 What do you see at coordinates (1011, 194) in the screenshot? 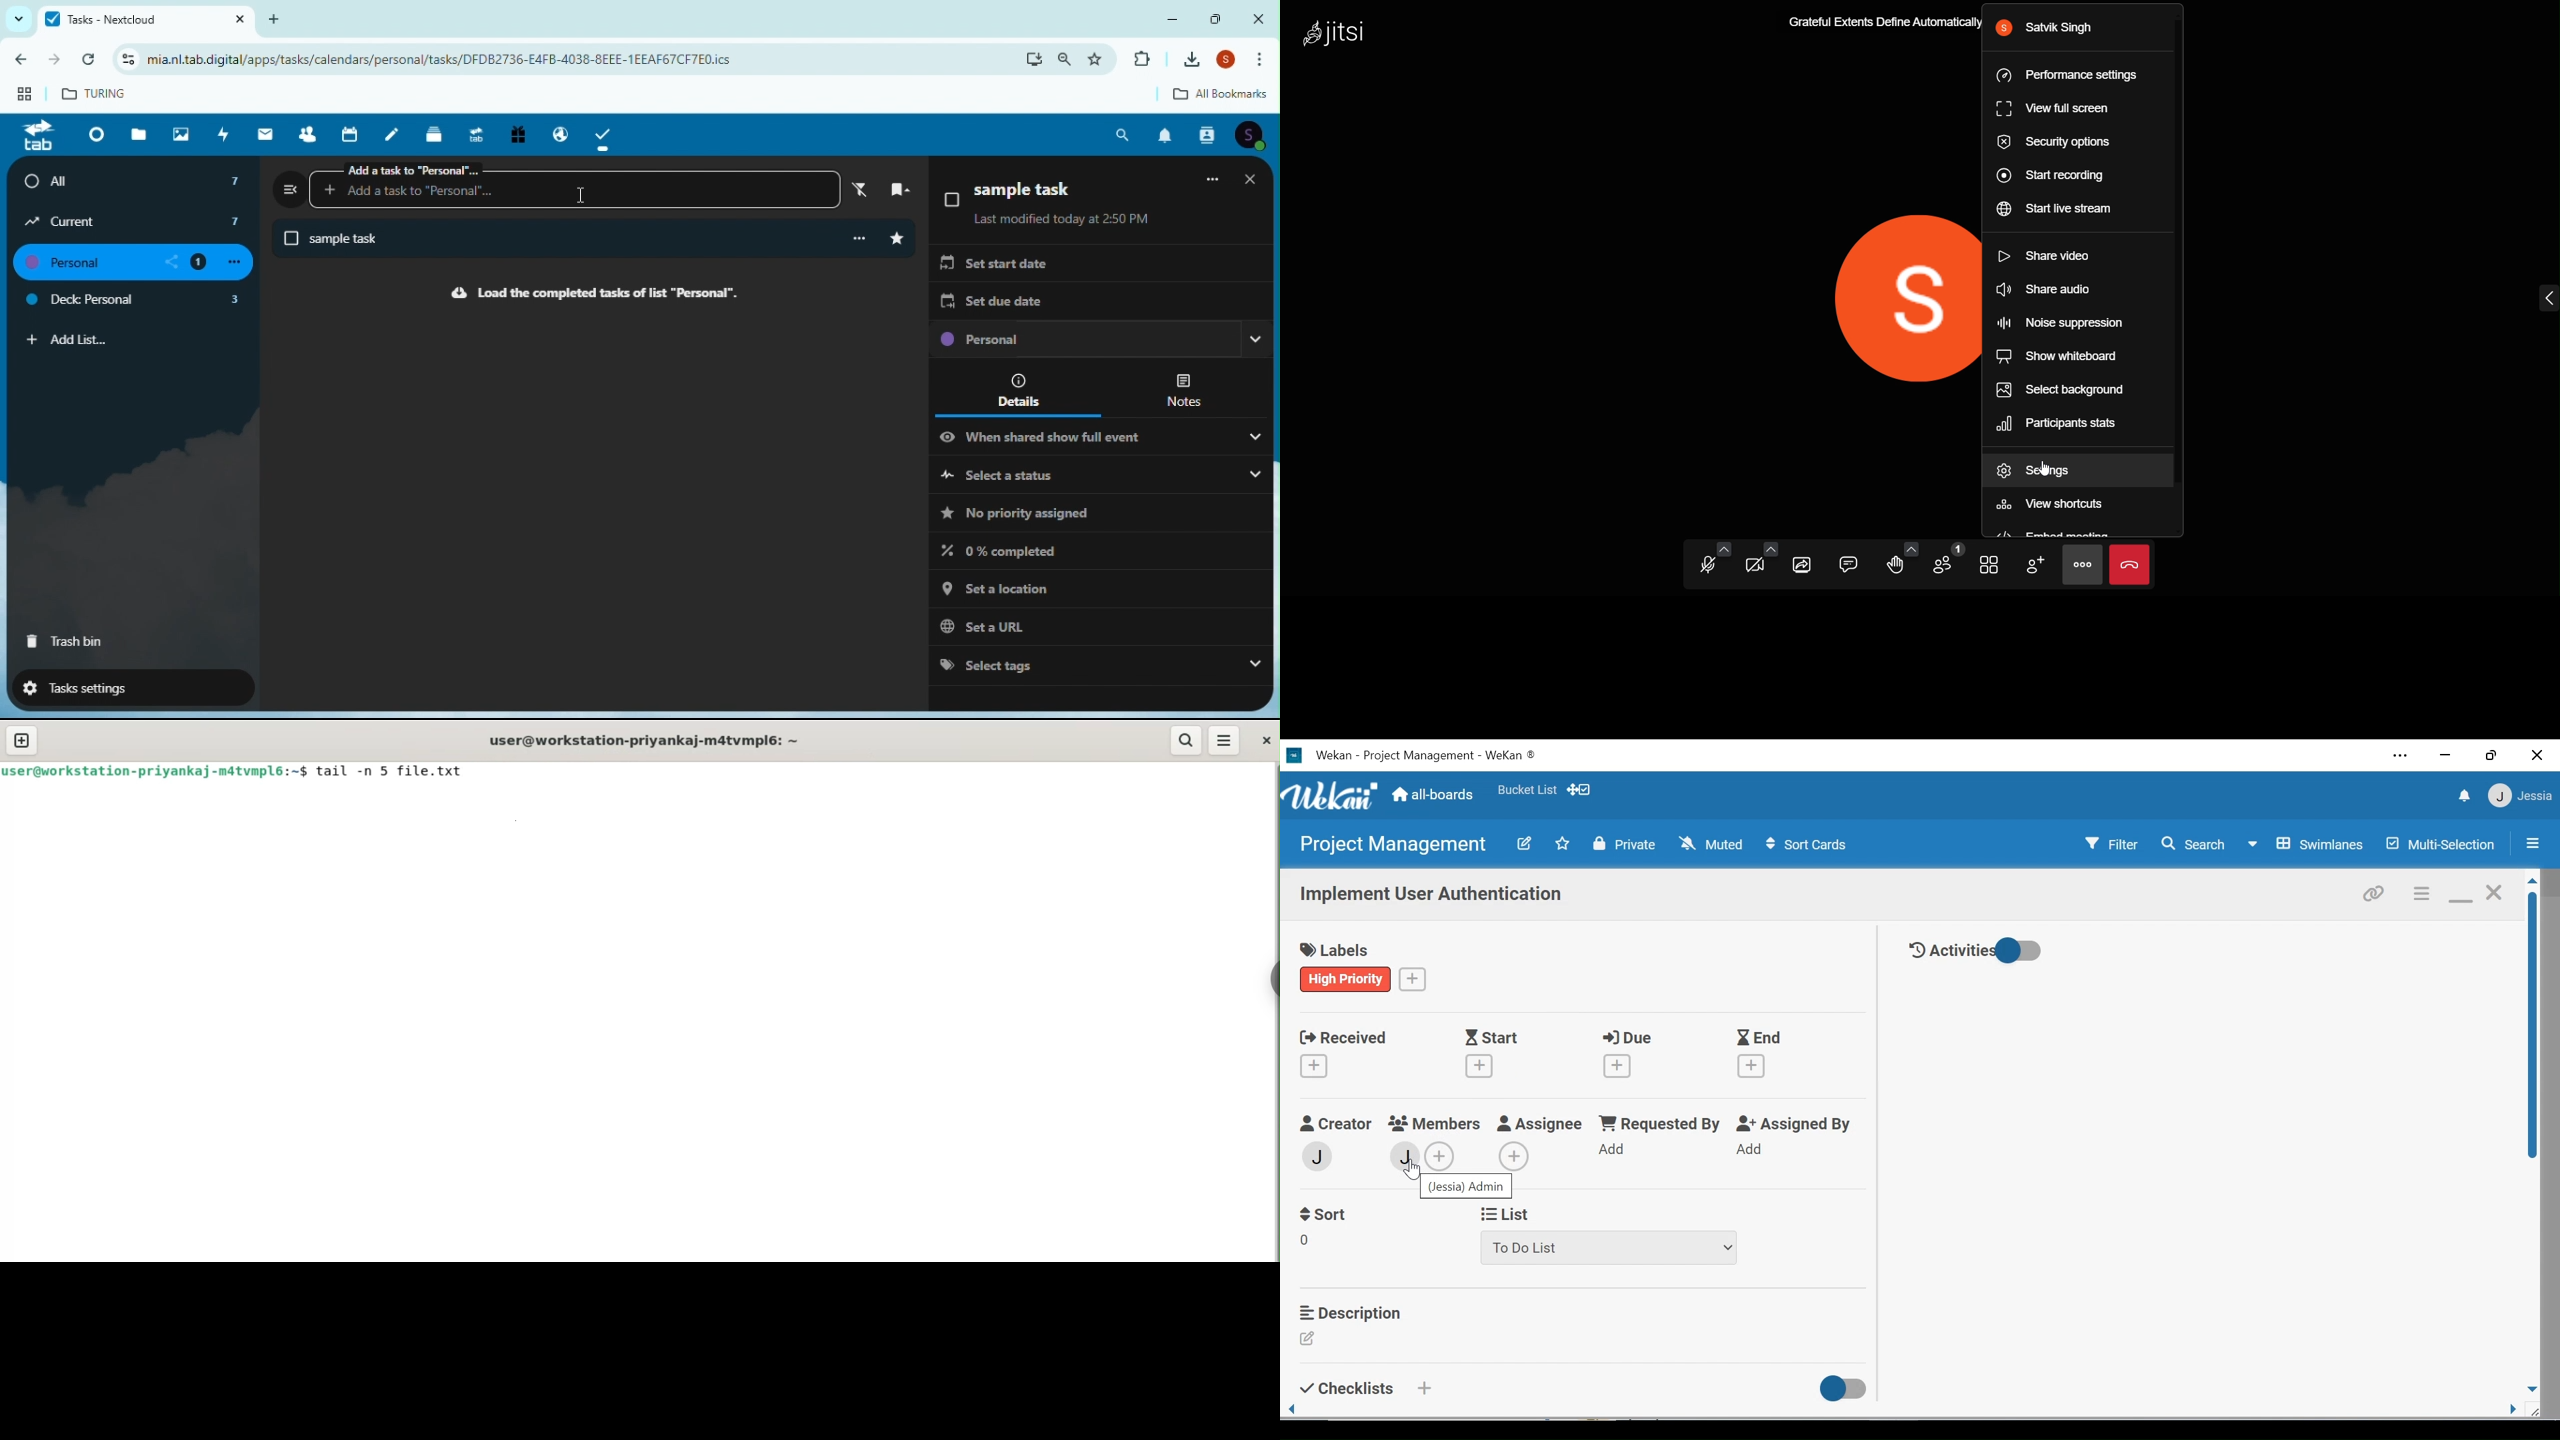
I see `Task name` at bounding box center [1011, 194].